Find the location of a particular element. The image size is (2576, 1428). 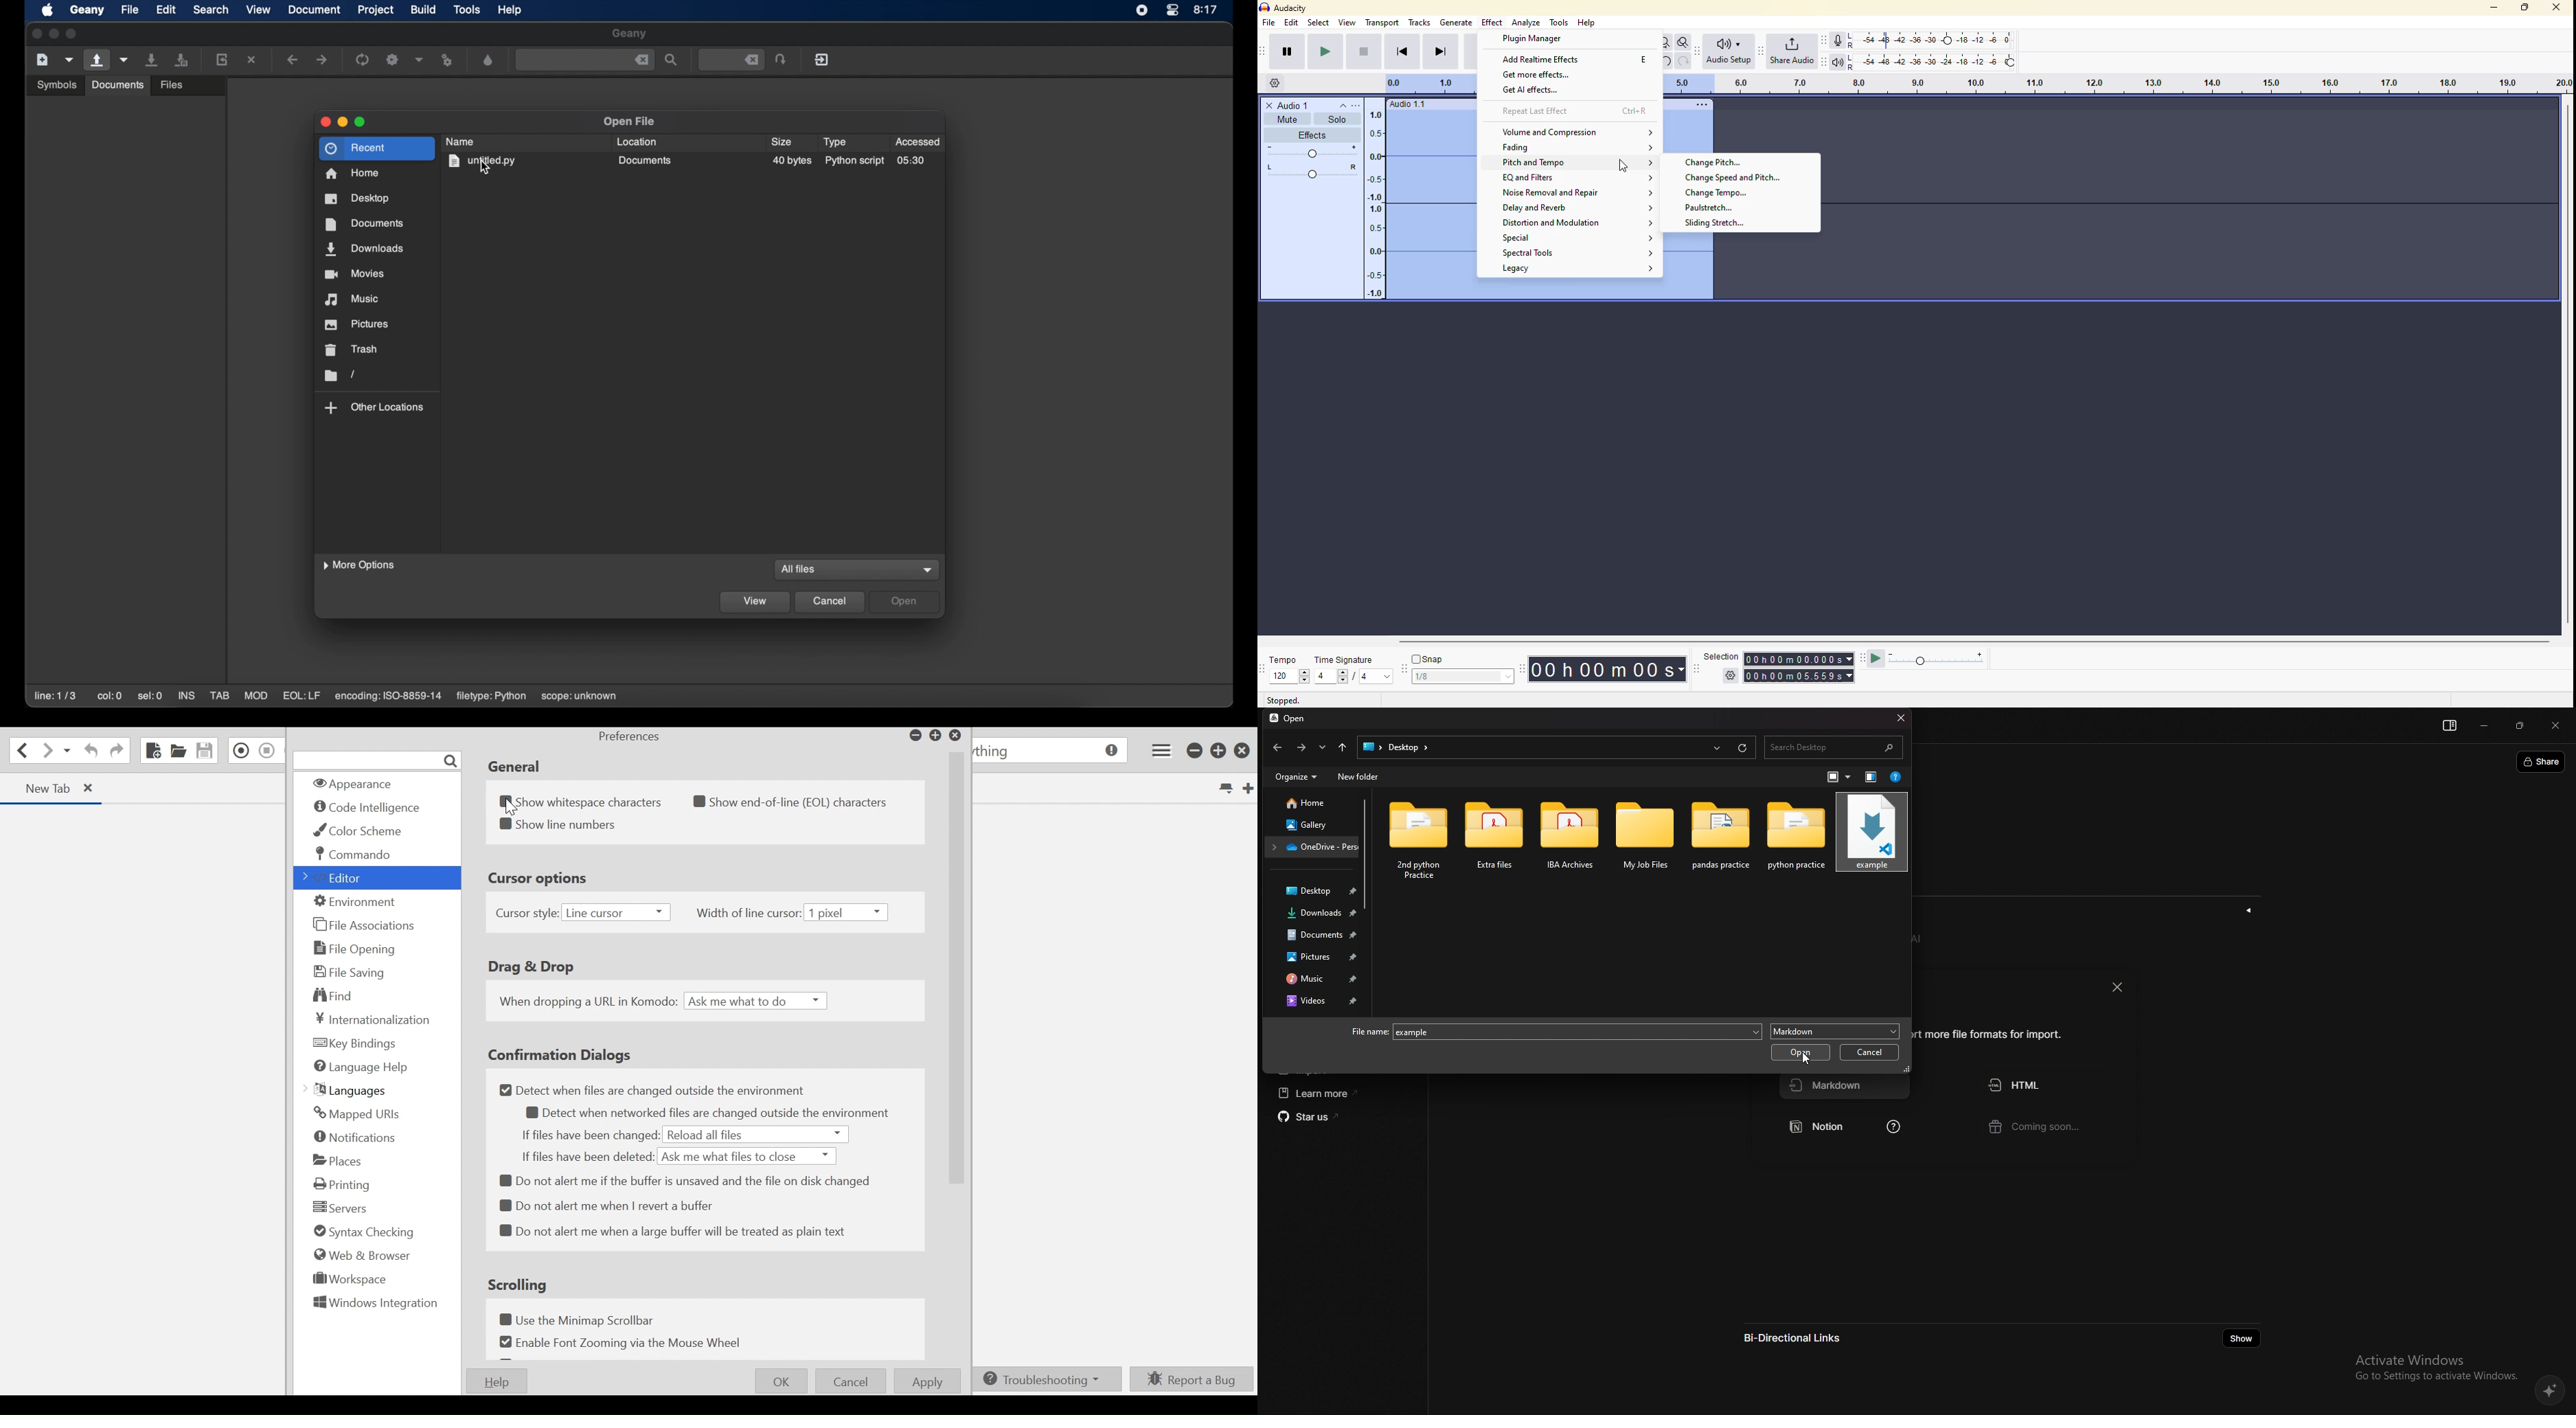

delay and reverb is located at coordinates (1538, 208).